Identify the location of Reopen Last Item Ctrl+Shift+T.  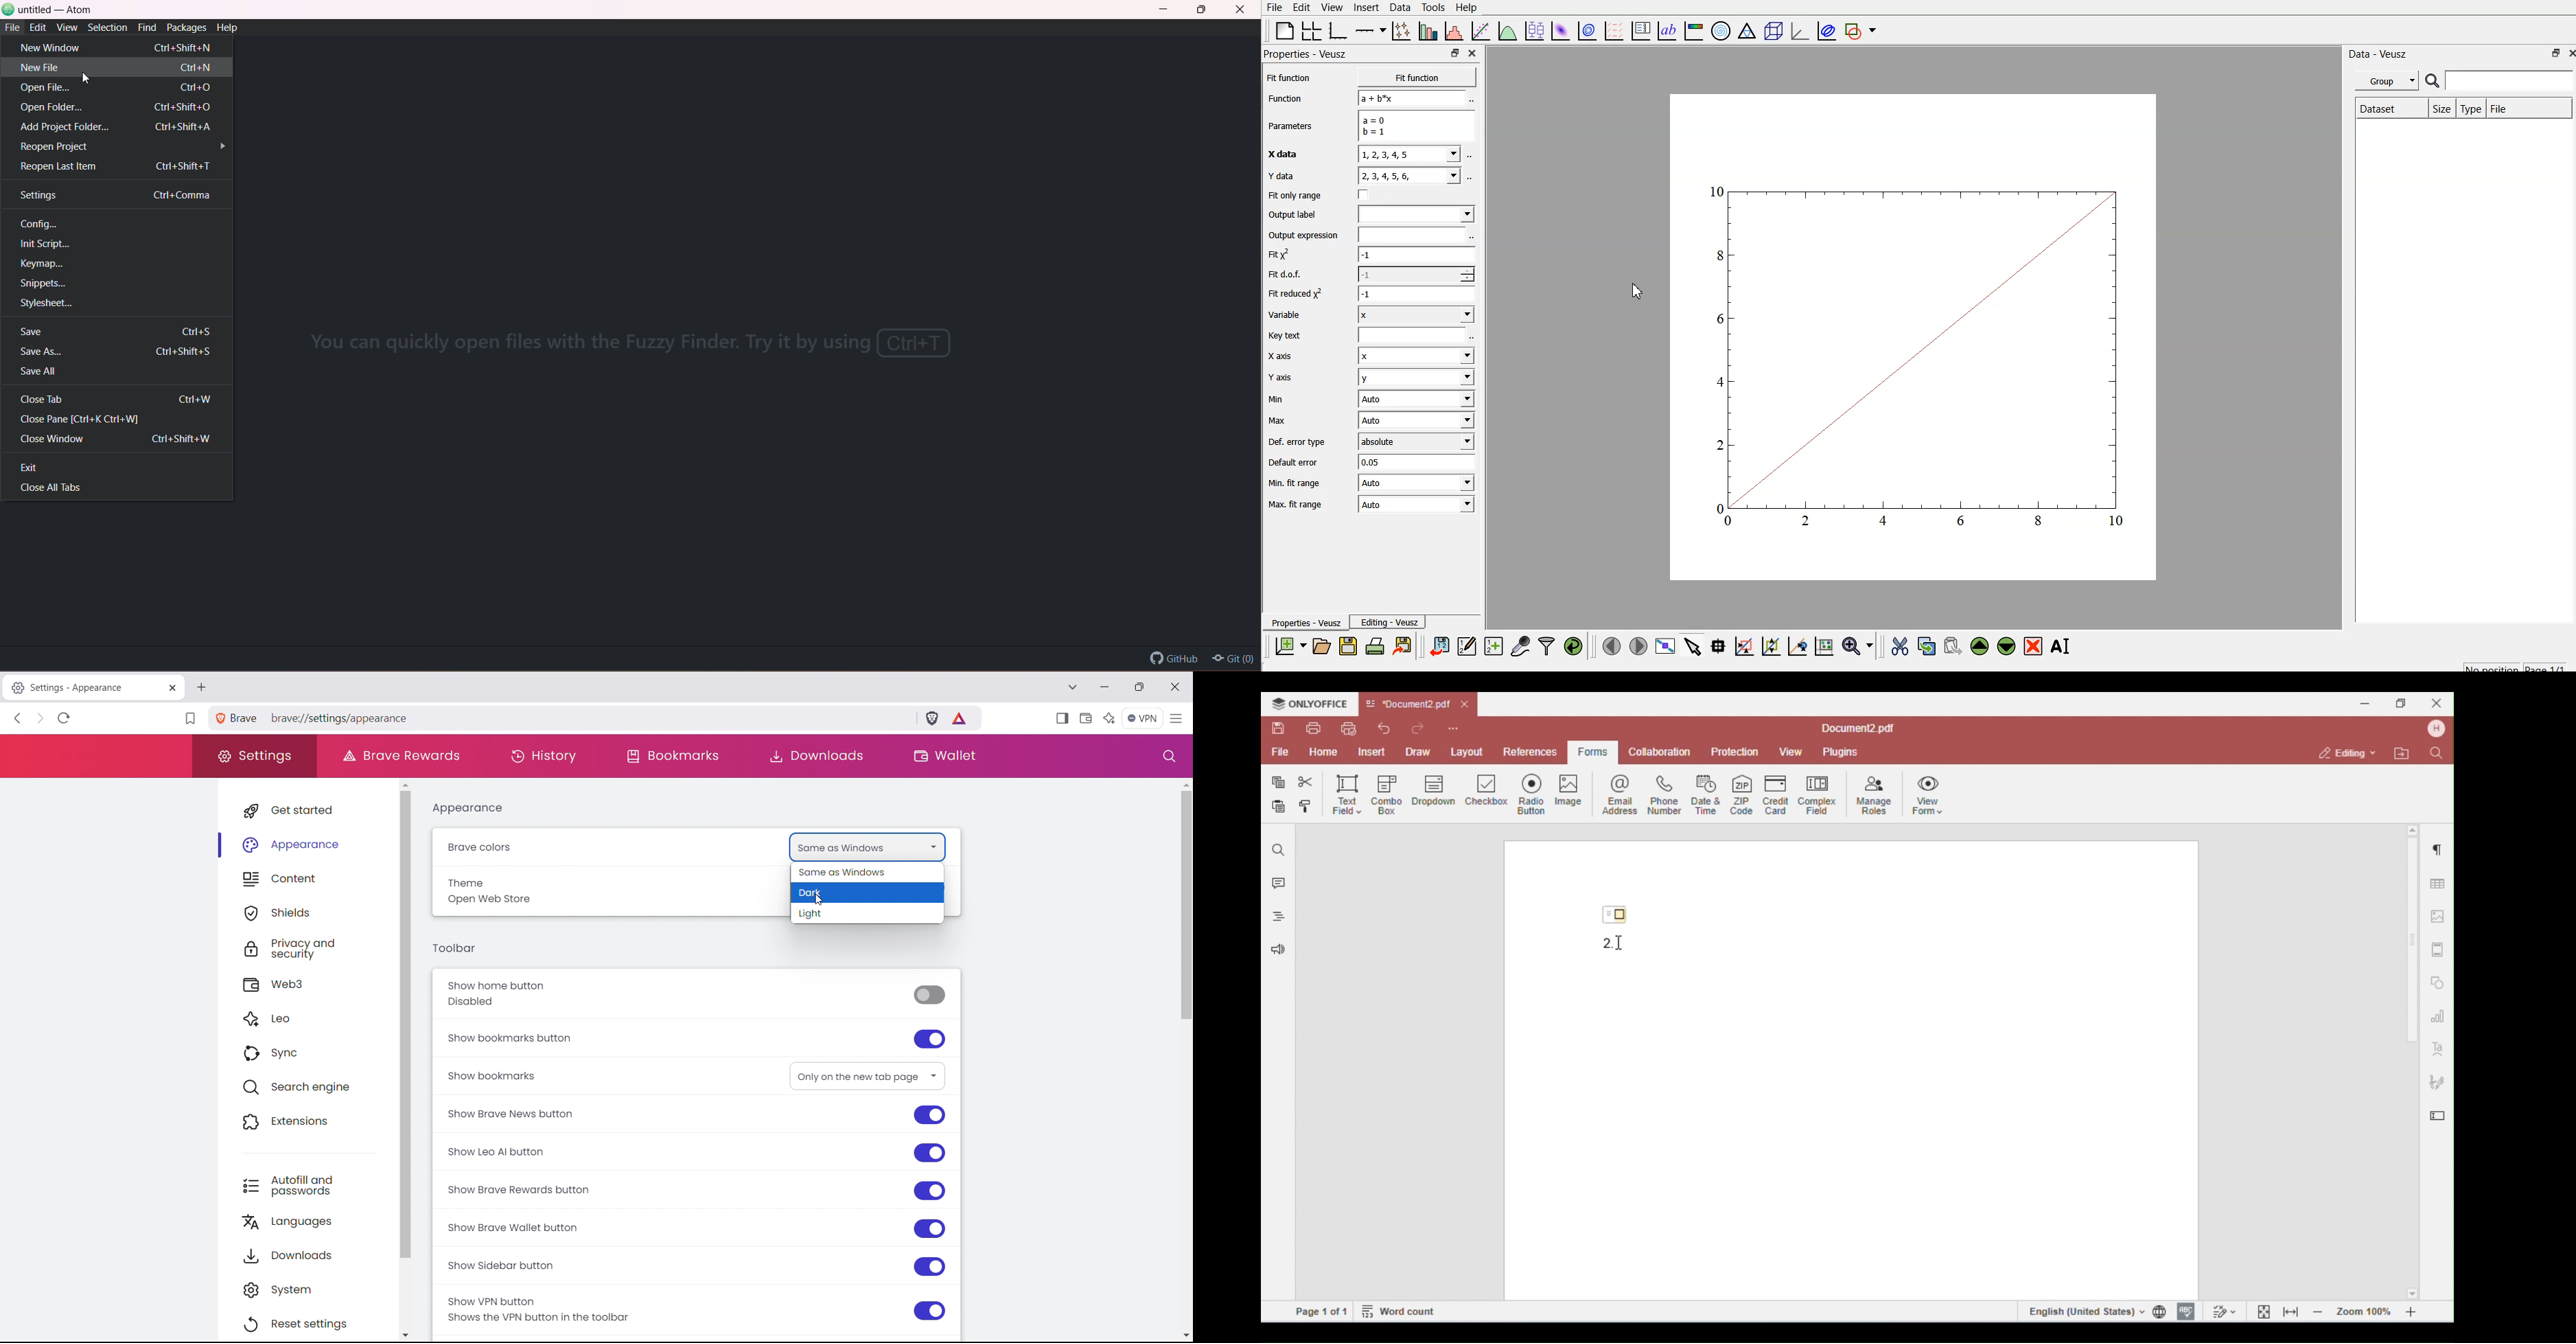
(117, 166).